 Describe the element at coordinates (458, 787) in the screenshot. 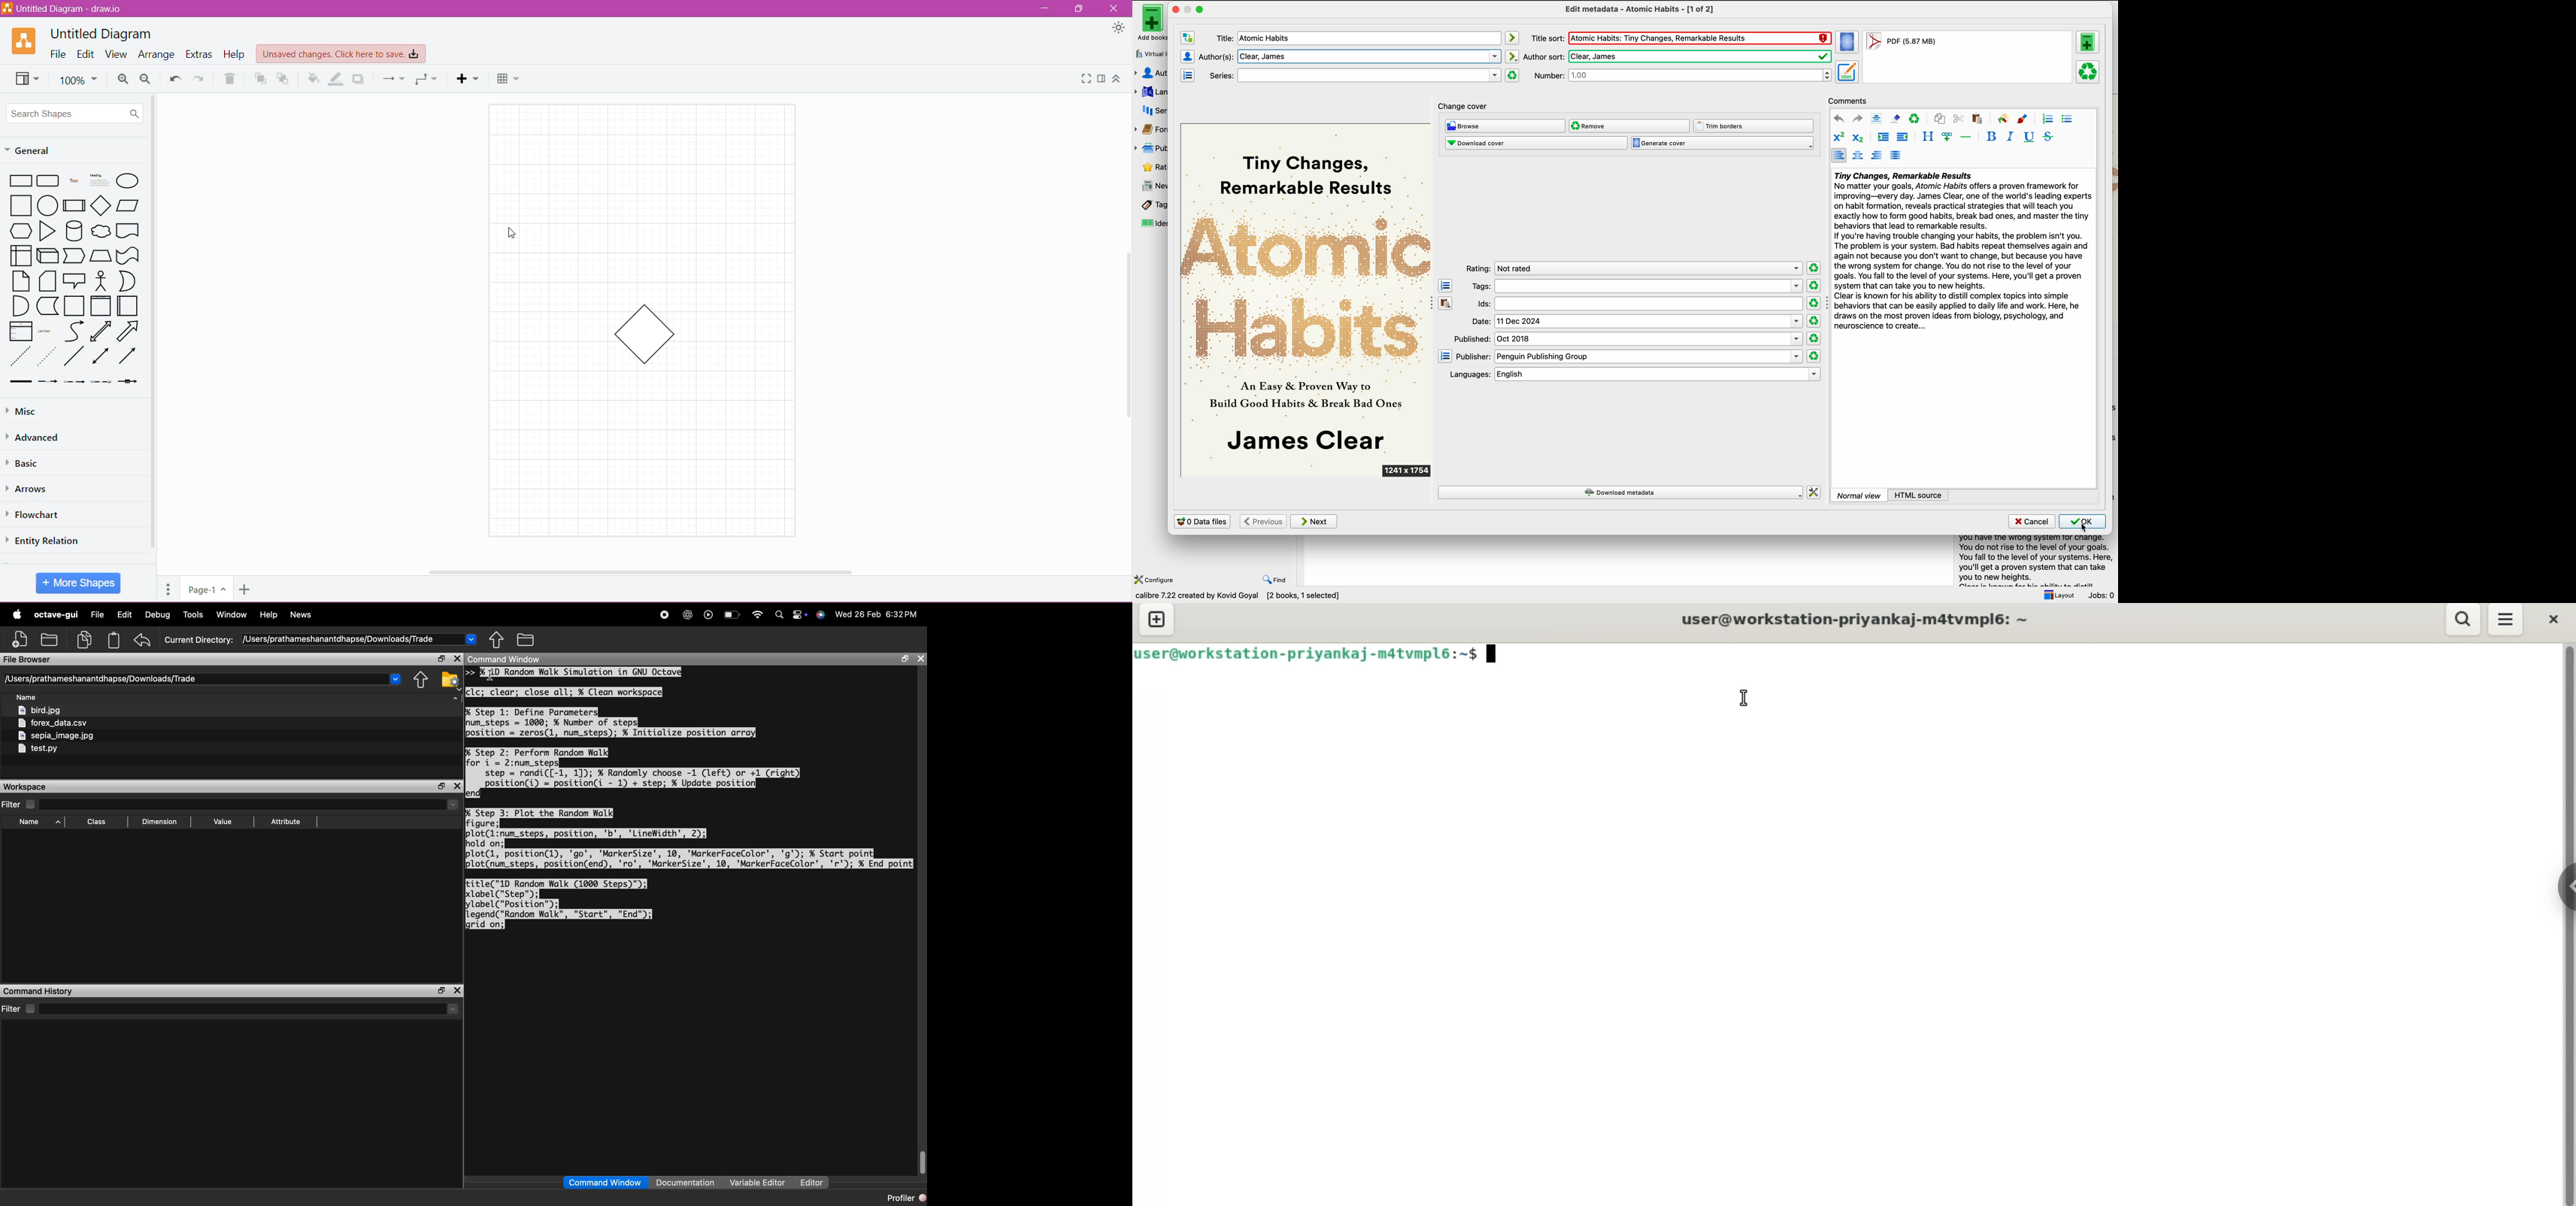

I see `close` at that location.